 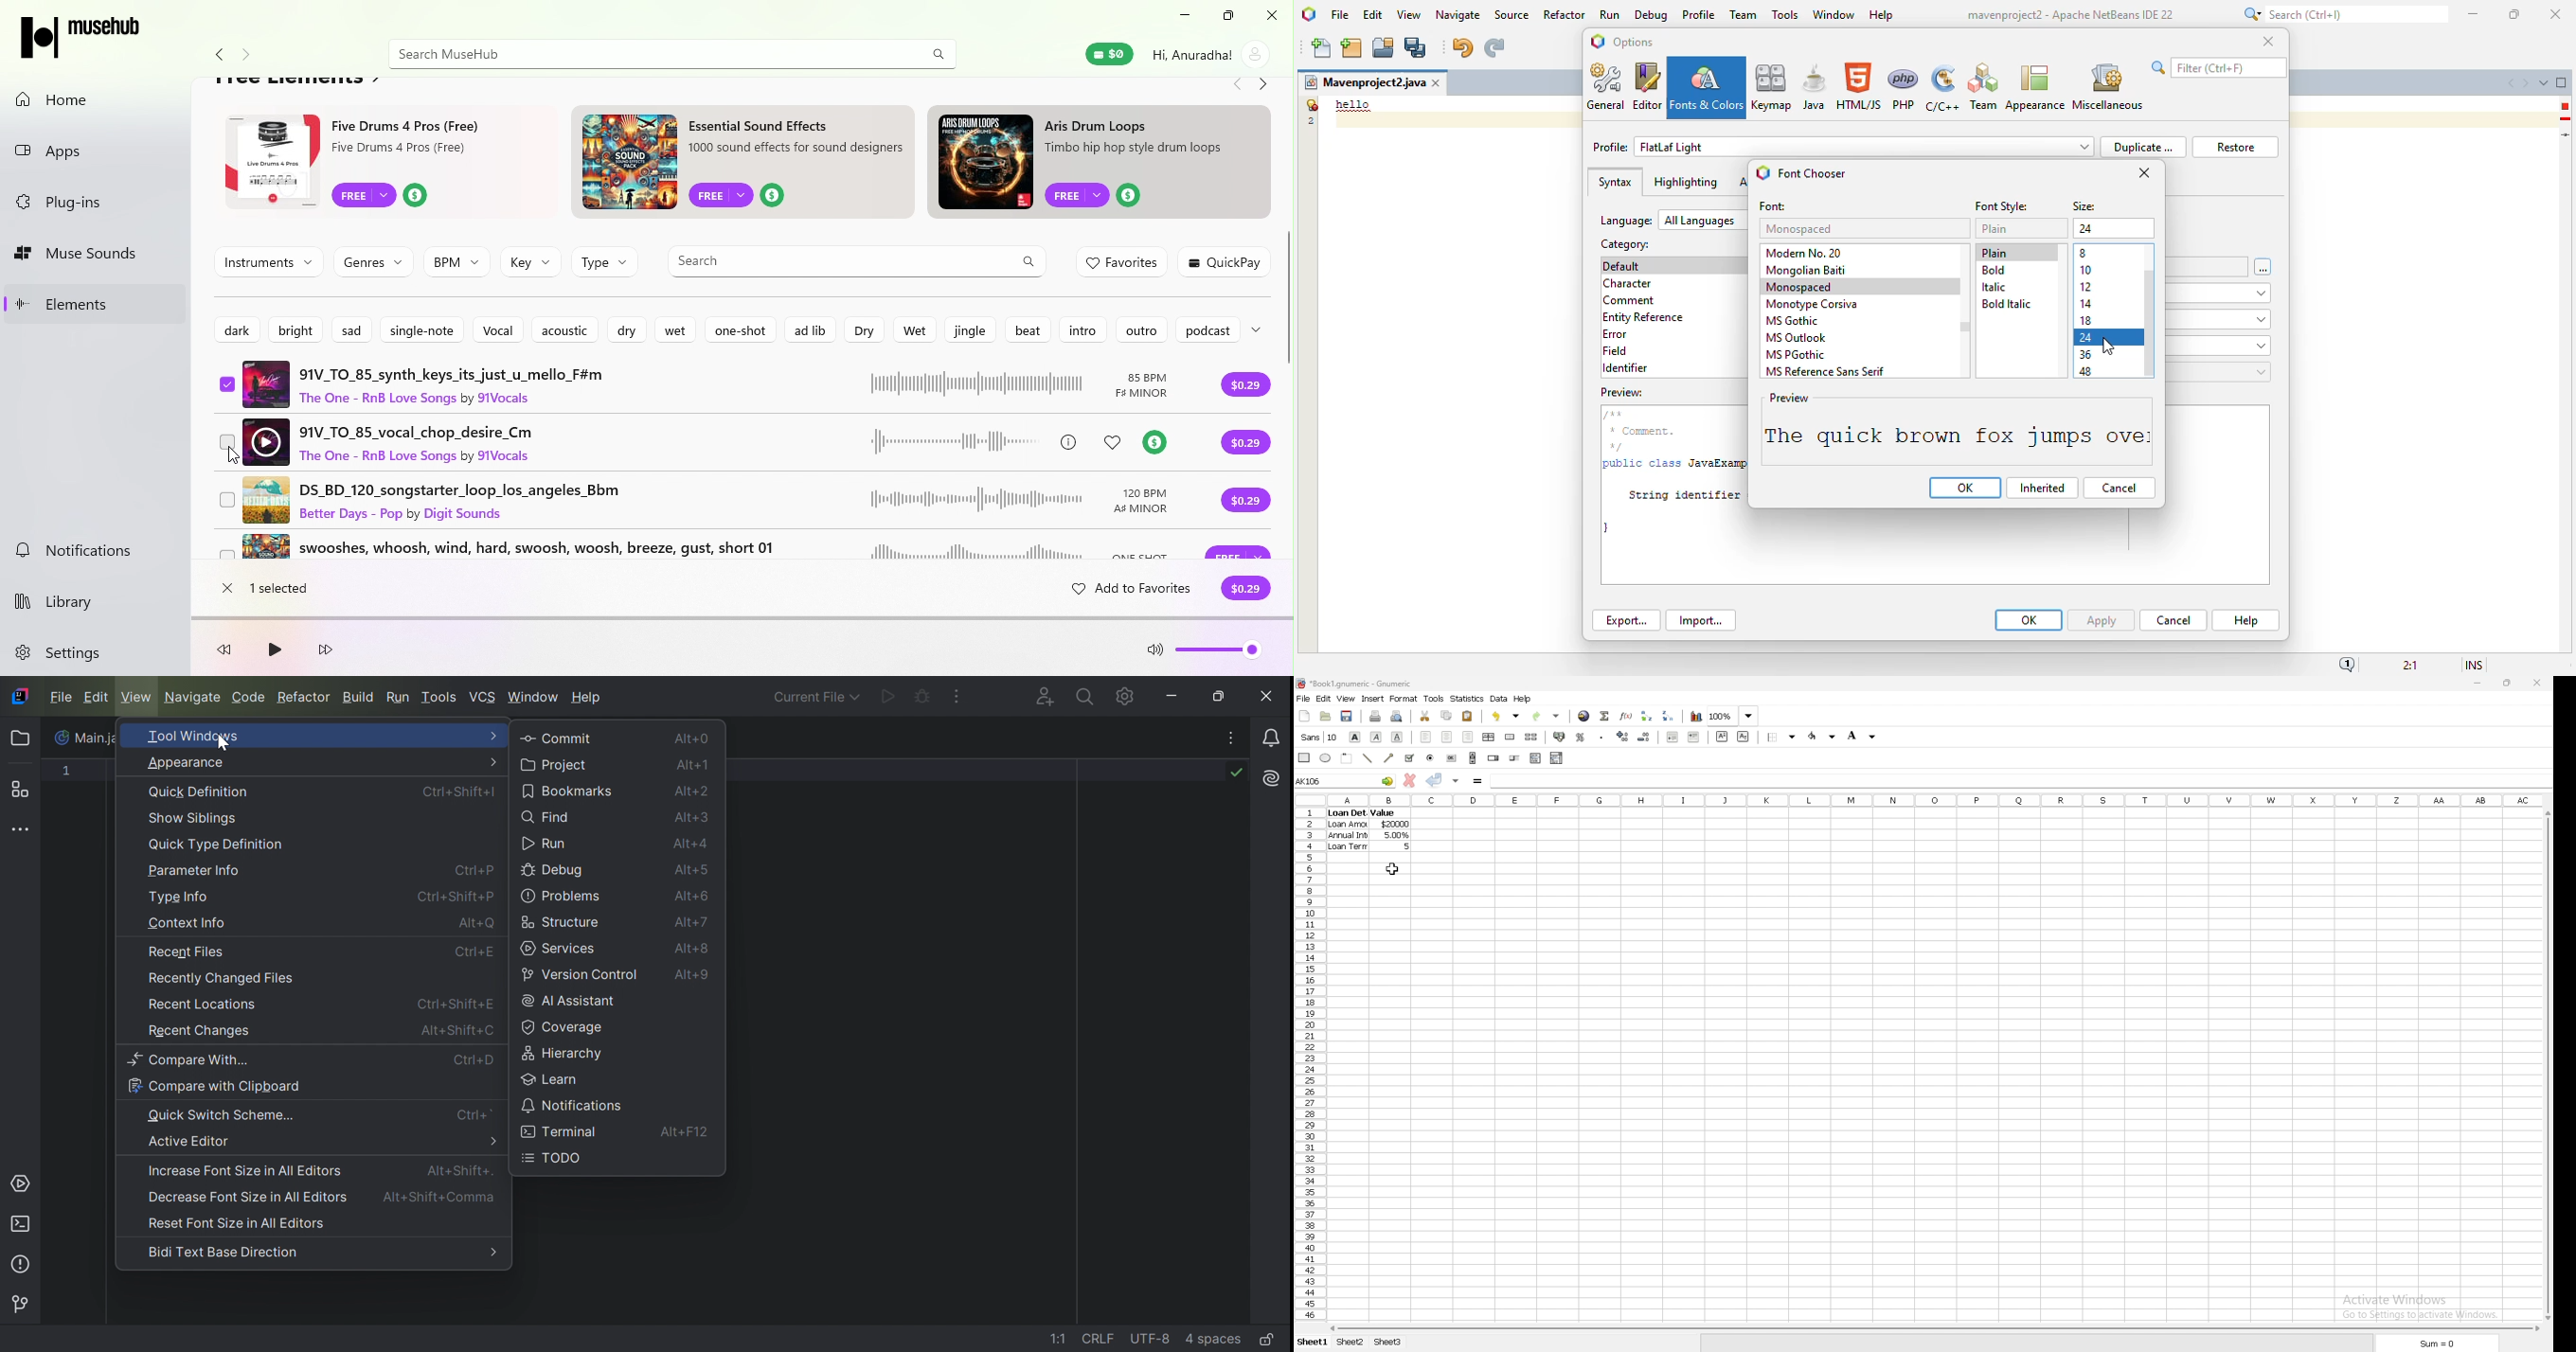 I want to click on accept changes, so click(x=1435, y=780).